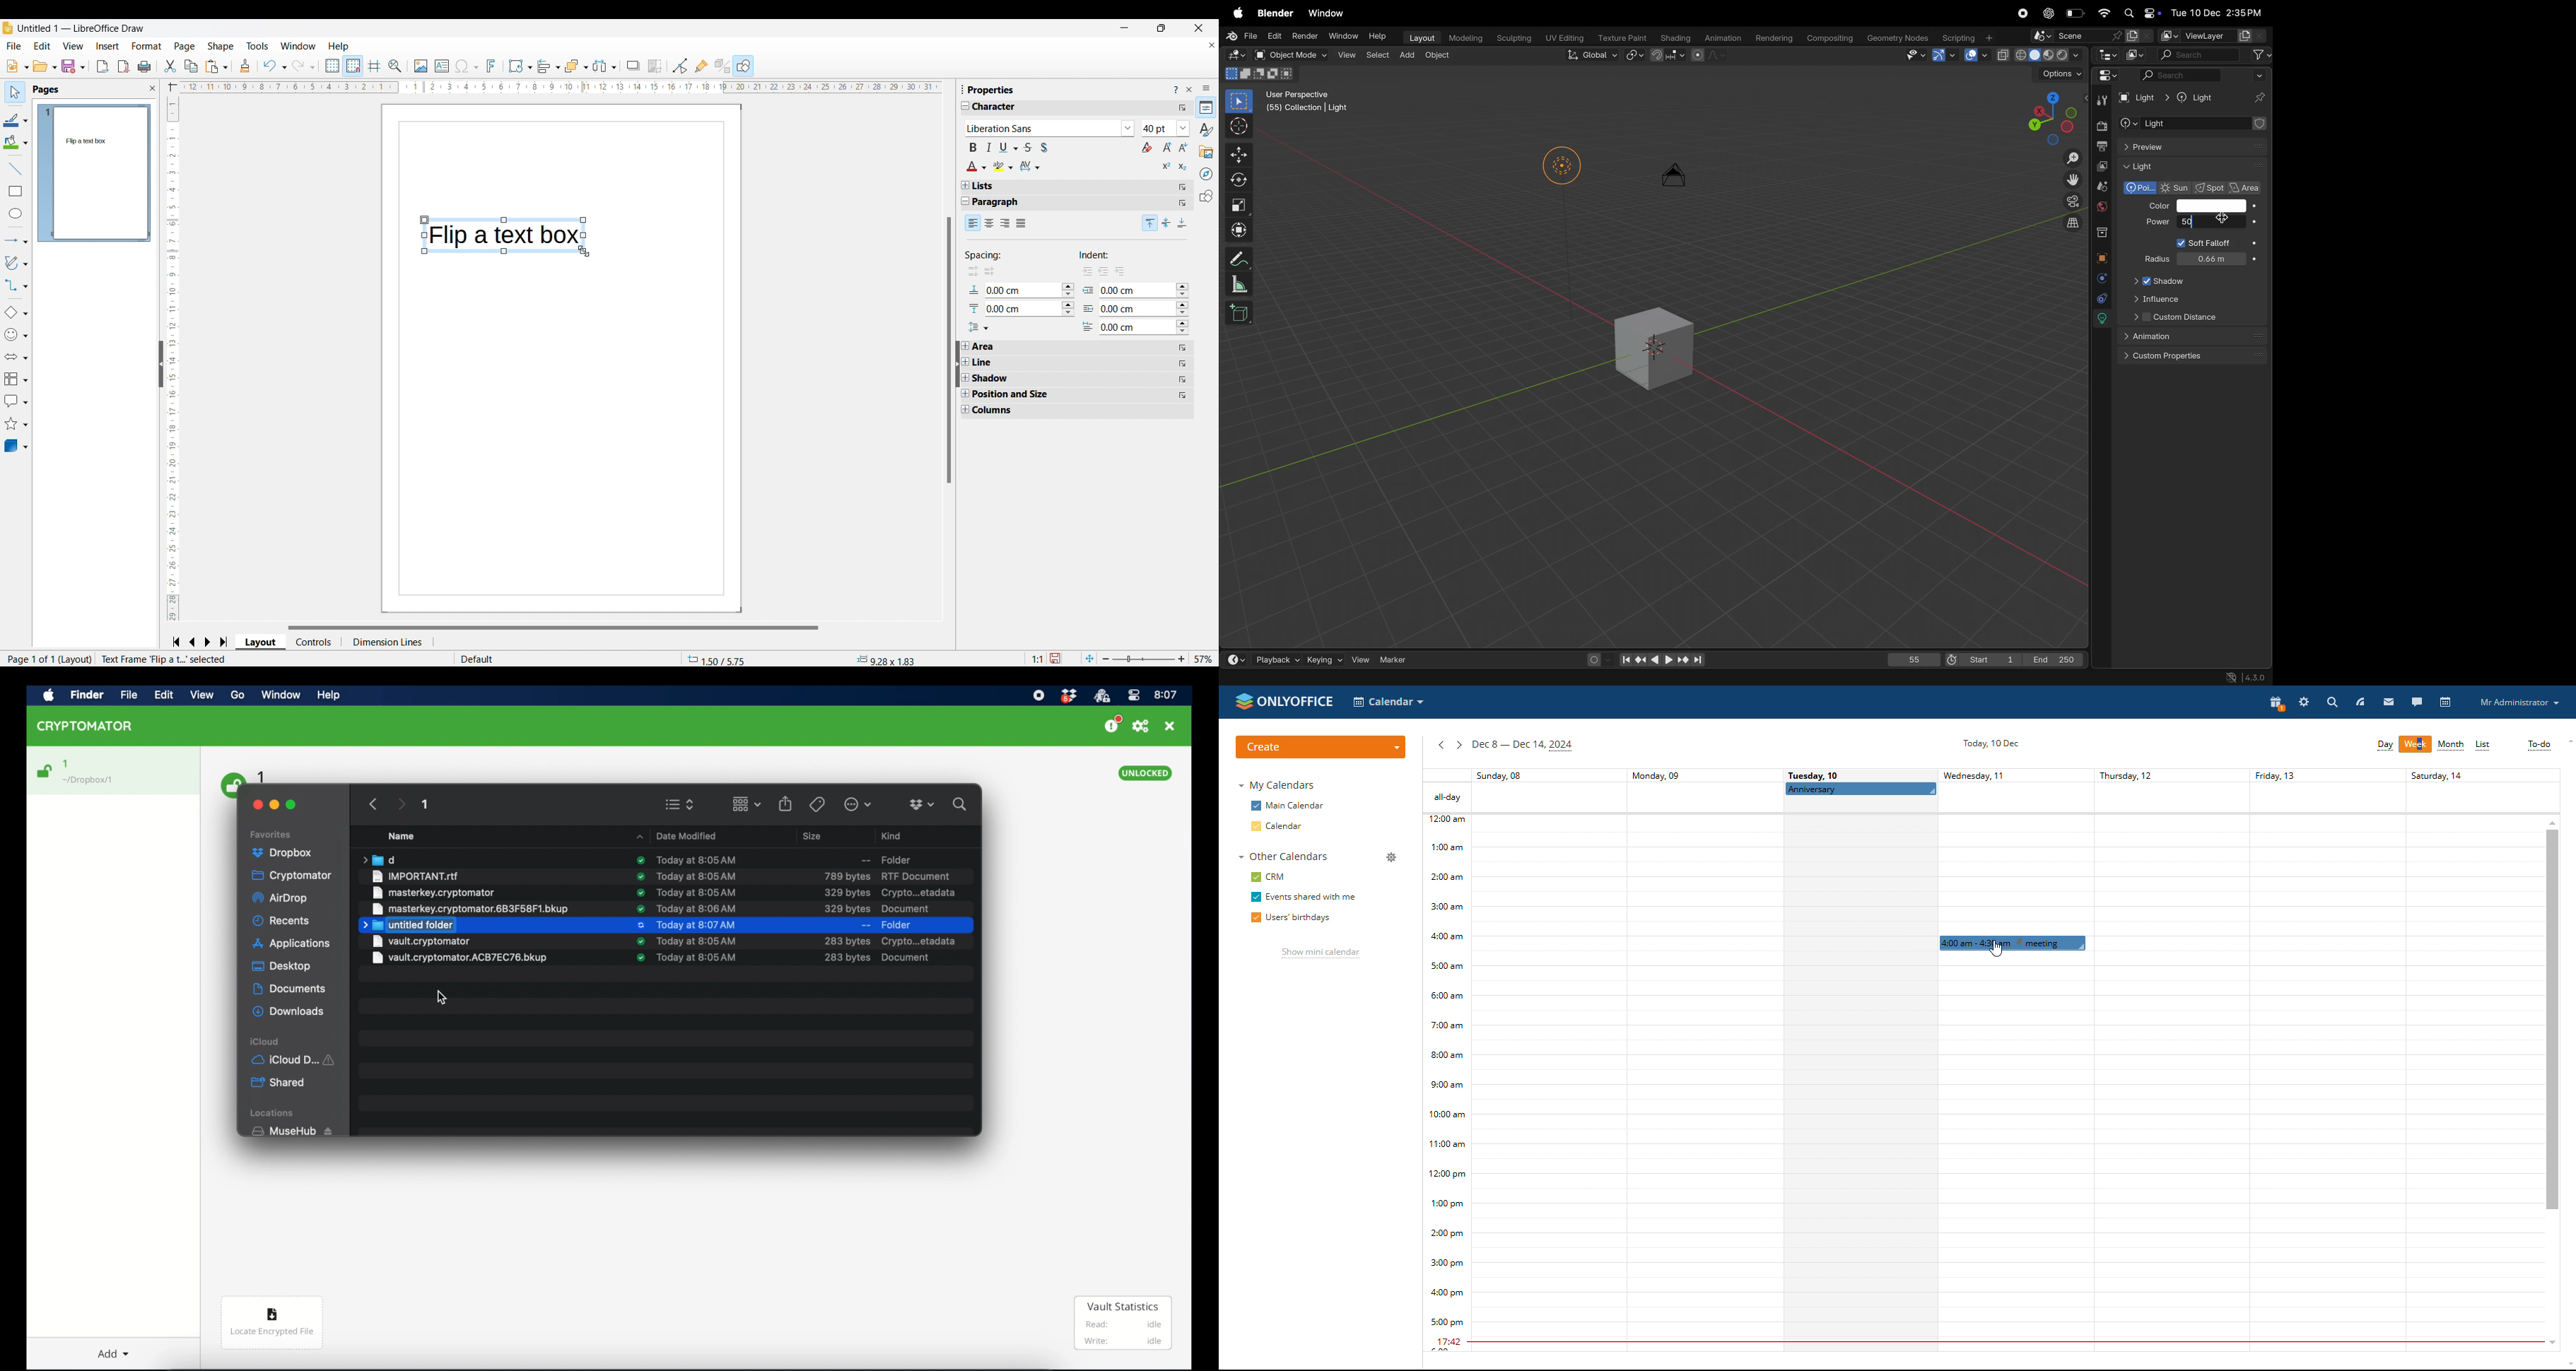 The image size is (2576, 1372). Describe the element at coordinates (47, 90) in the screenshot. I see `pages` at that location.